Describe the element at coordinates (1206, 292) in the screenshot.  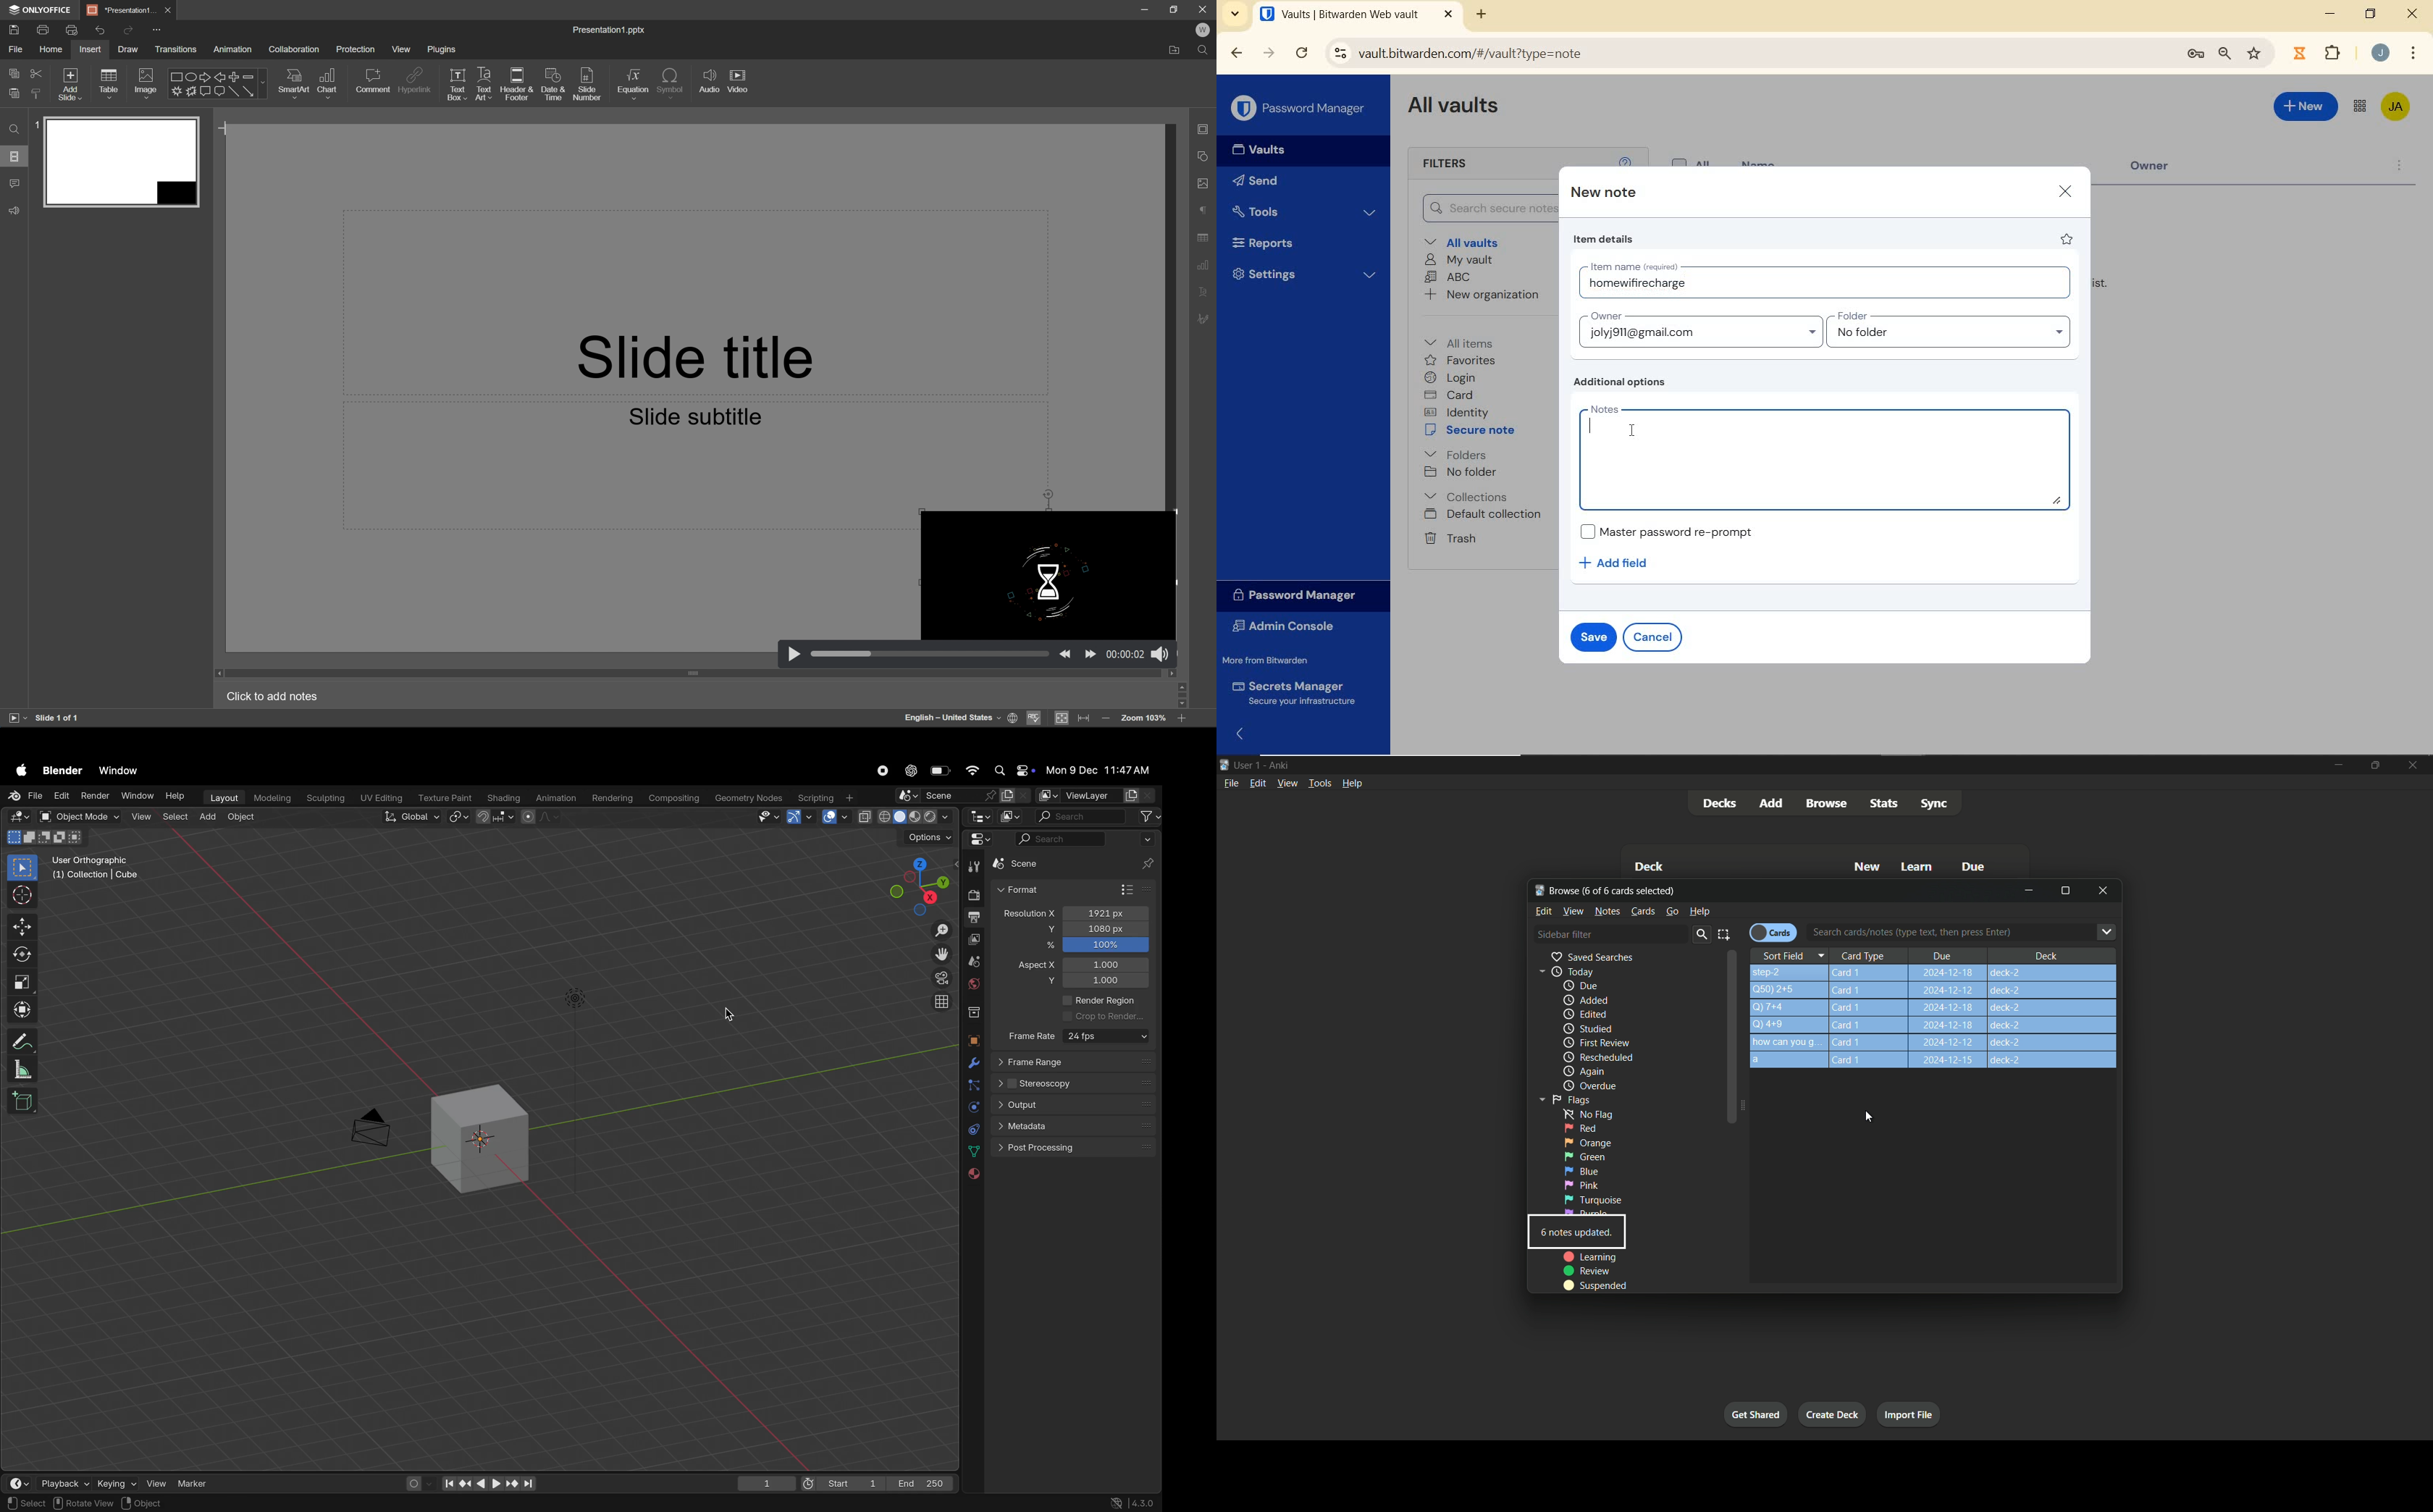
I see `text art settings` at that location.